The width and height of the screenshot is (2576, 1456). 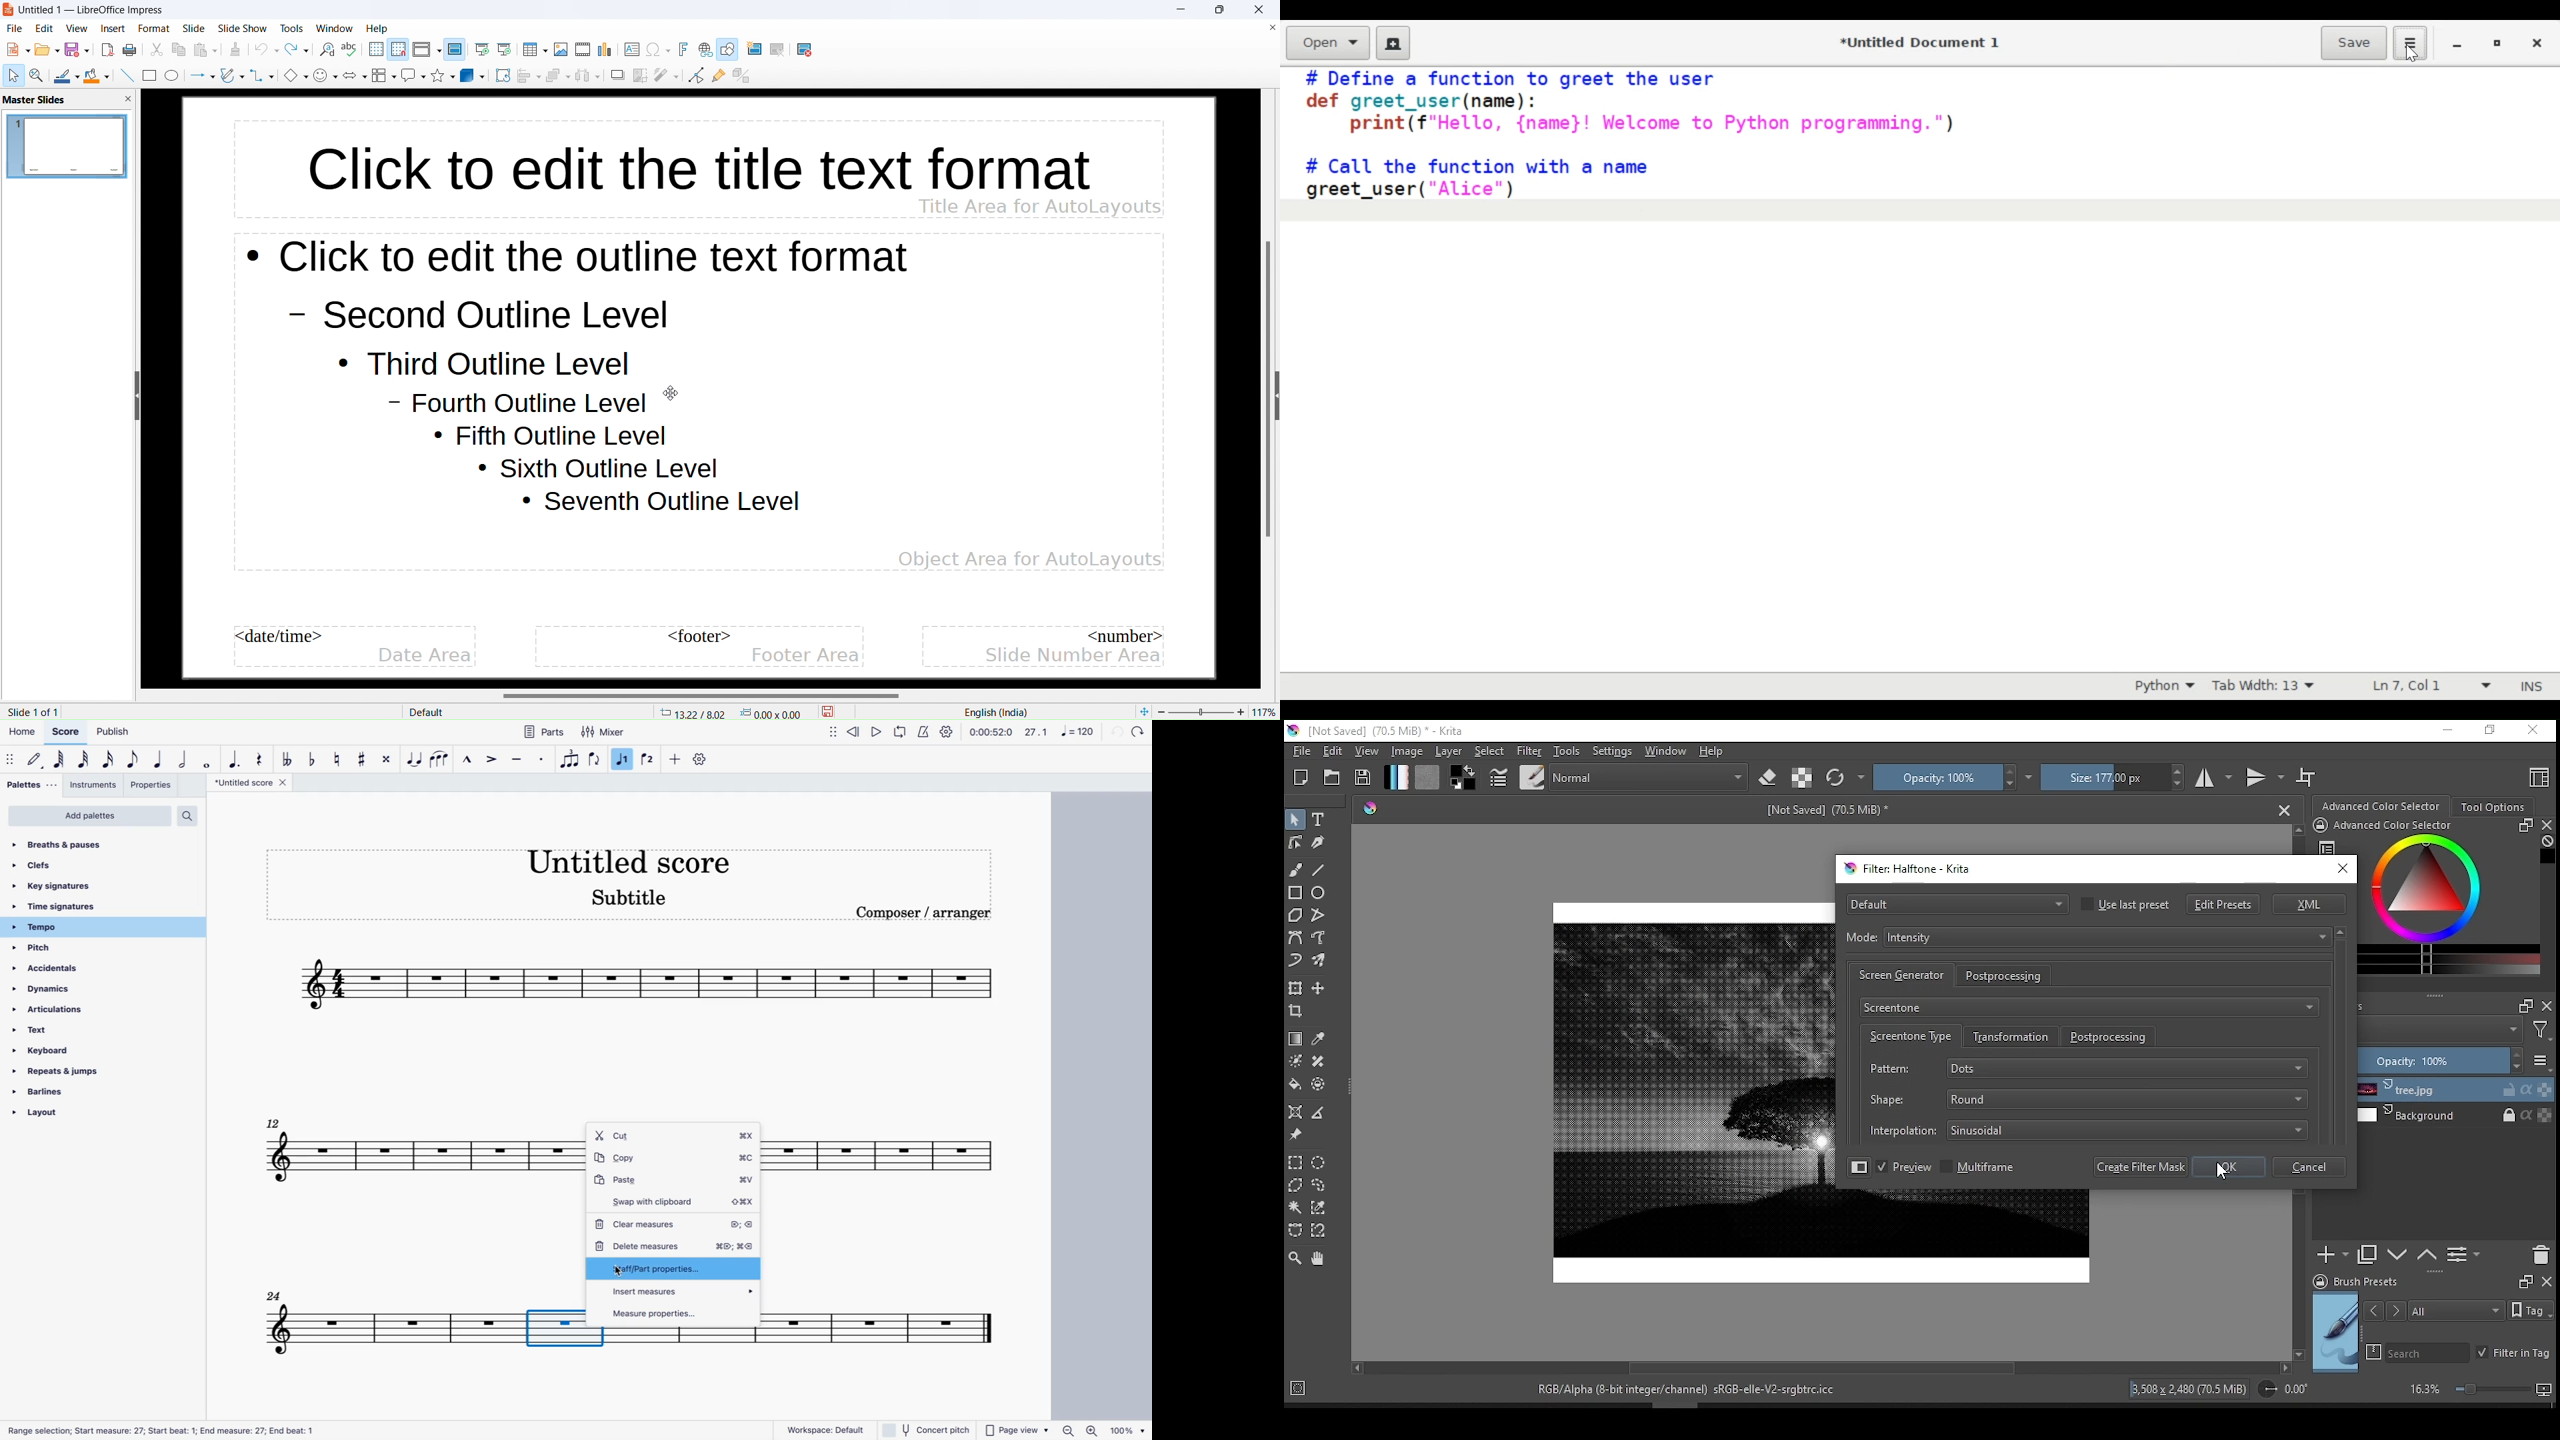 What do you see at coordinates (468, 760) in the screenshot?
I see `marcato` at bounding box center [468, 760].